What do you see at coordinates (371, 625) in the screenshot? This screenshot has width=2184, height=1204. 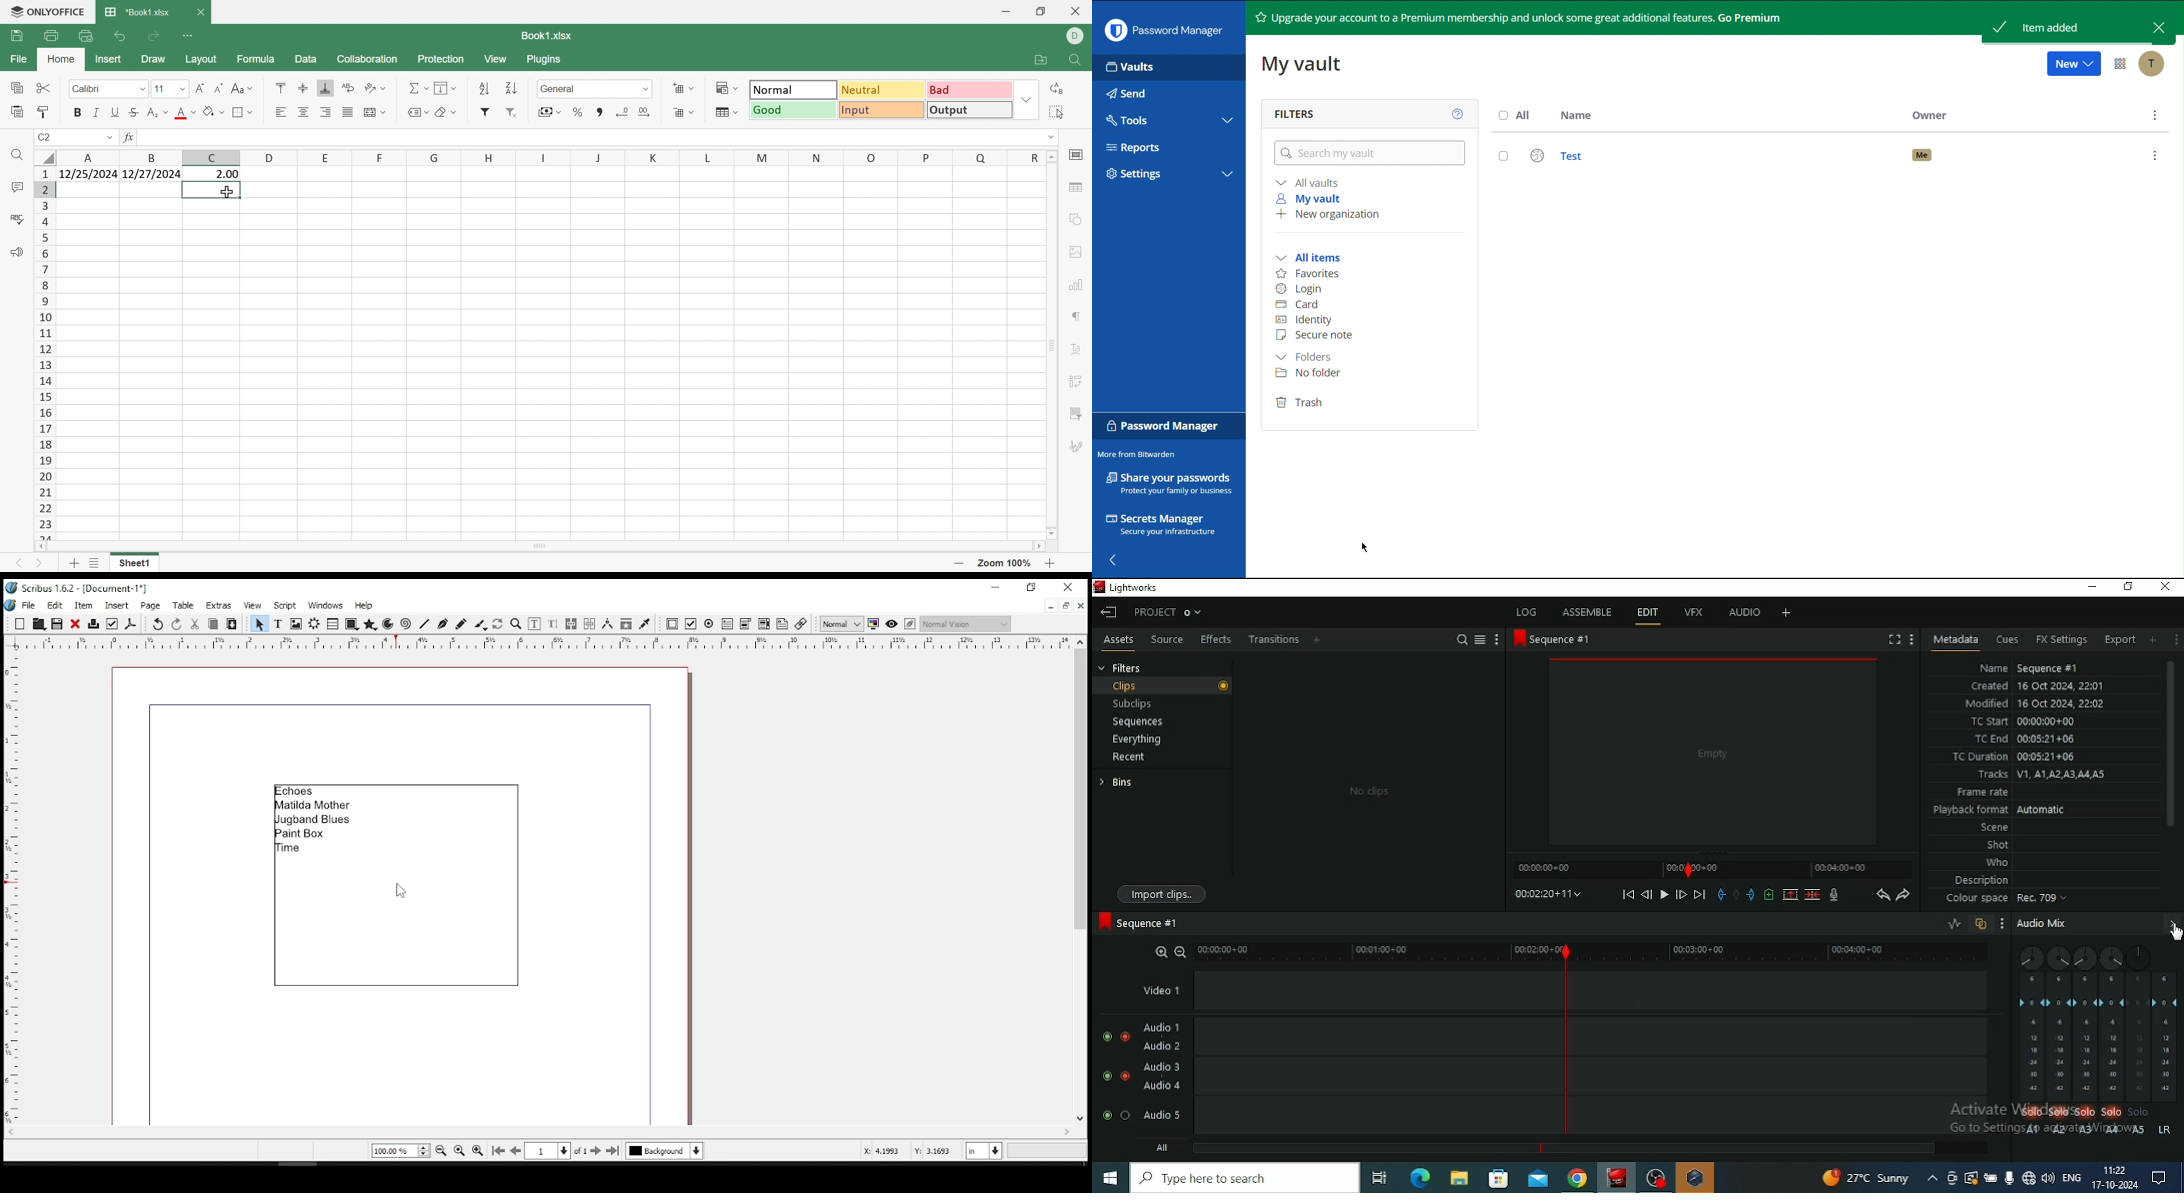 I see `polygon` at bounding box center [371, 625].